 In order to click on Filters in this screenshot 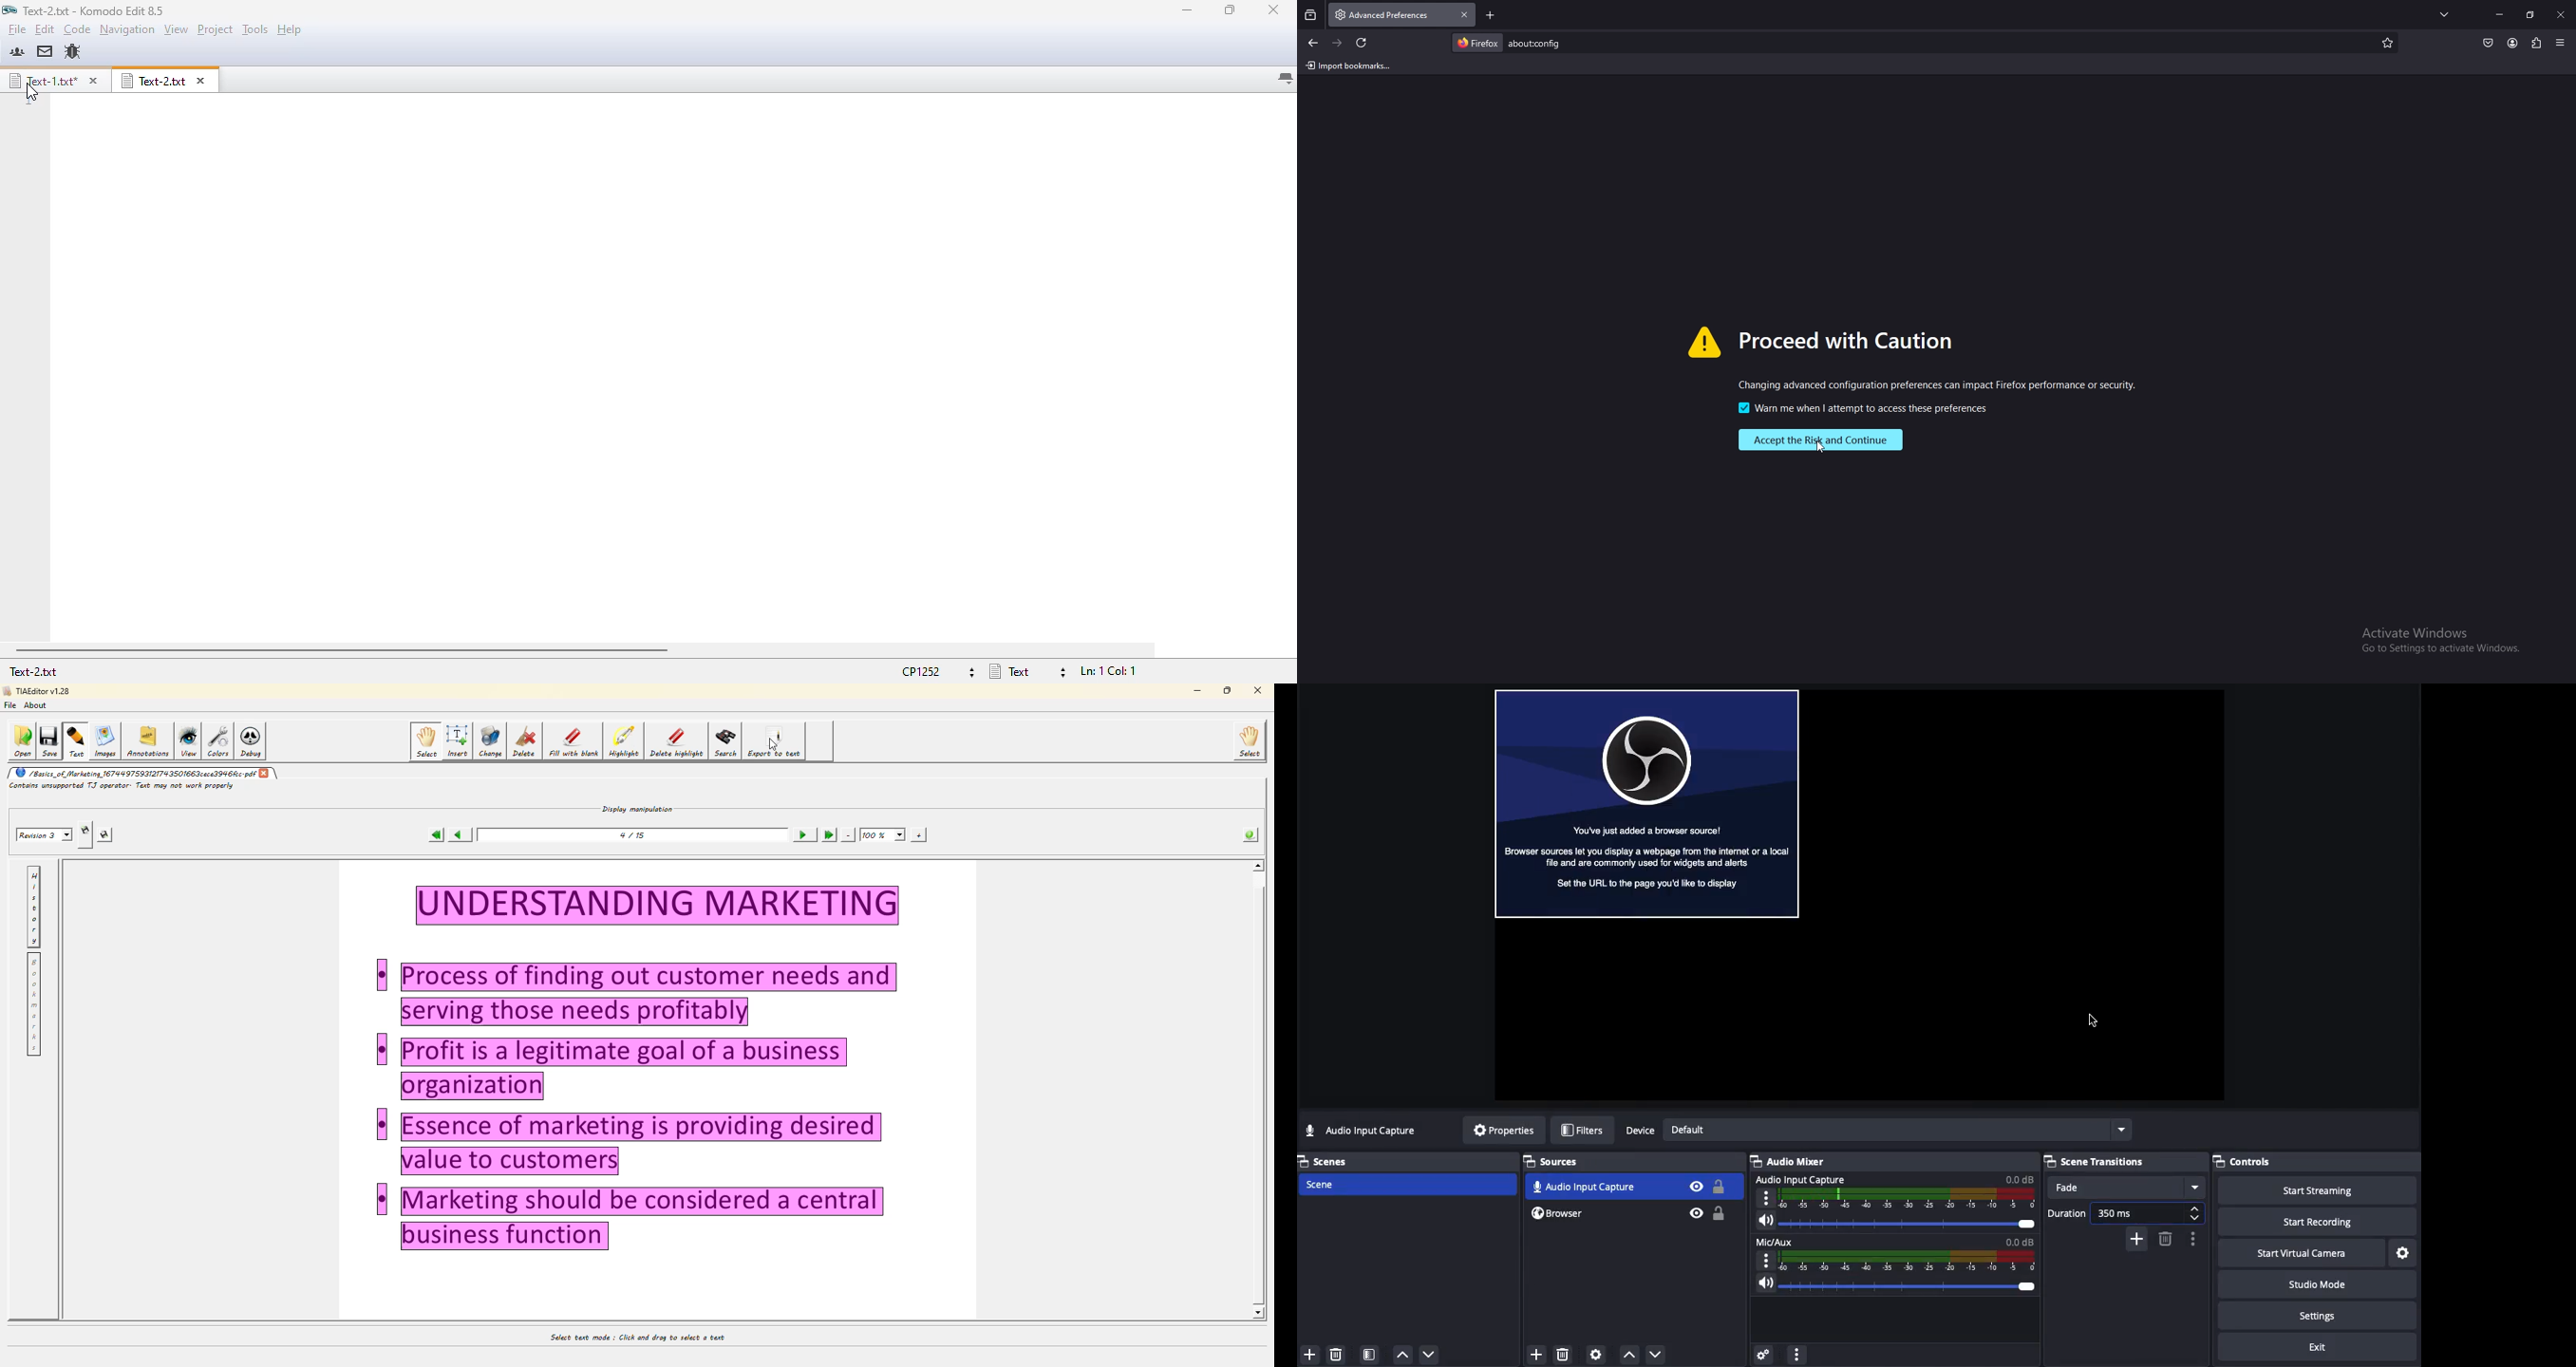, I will do `click(1585, 1130)`.